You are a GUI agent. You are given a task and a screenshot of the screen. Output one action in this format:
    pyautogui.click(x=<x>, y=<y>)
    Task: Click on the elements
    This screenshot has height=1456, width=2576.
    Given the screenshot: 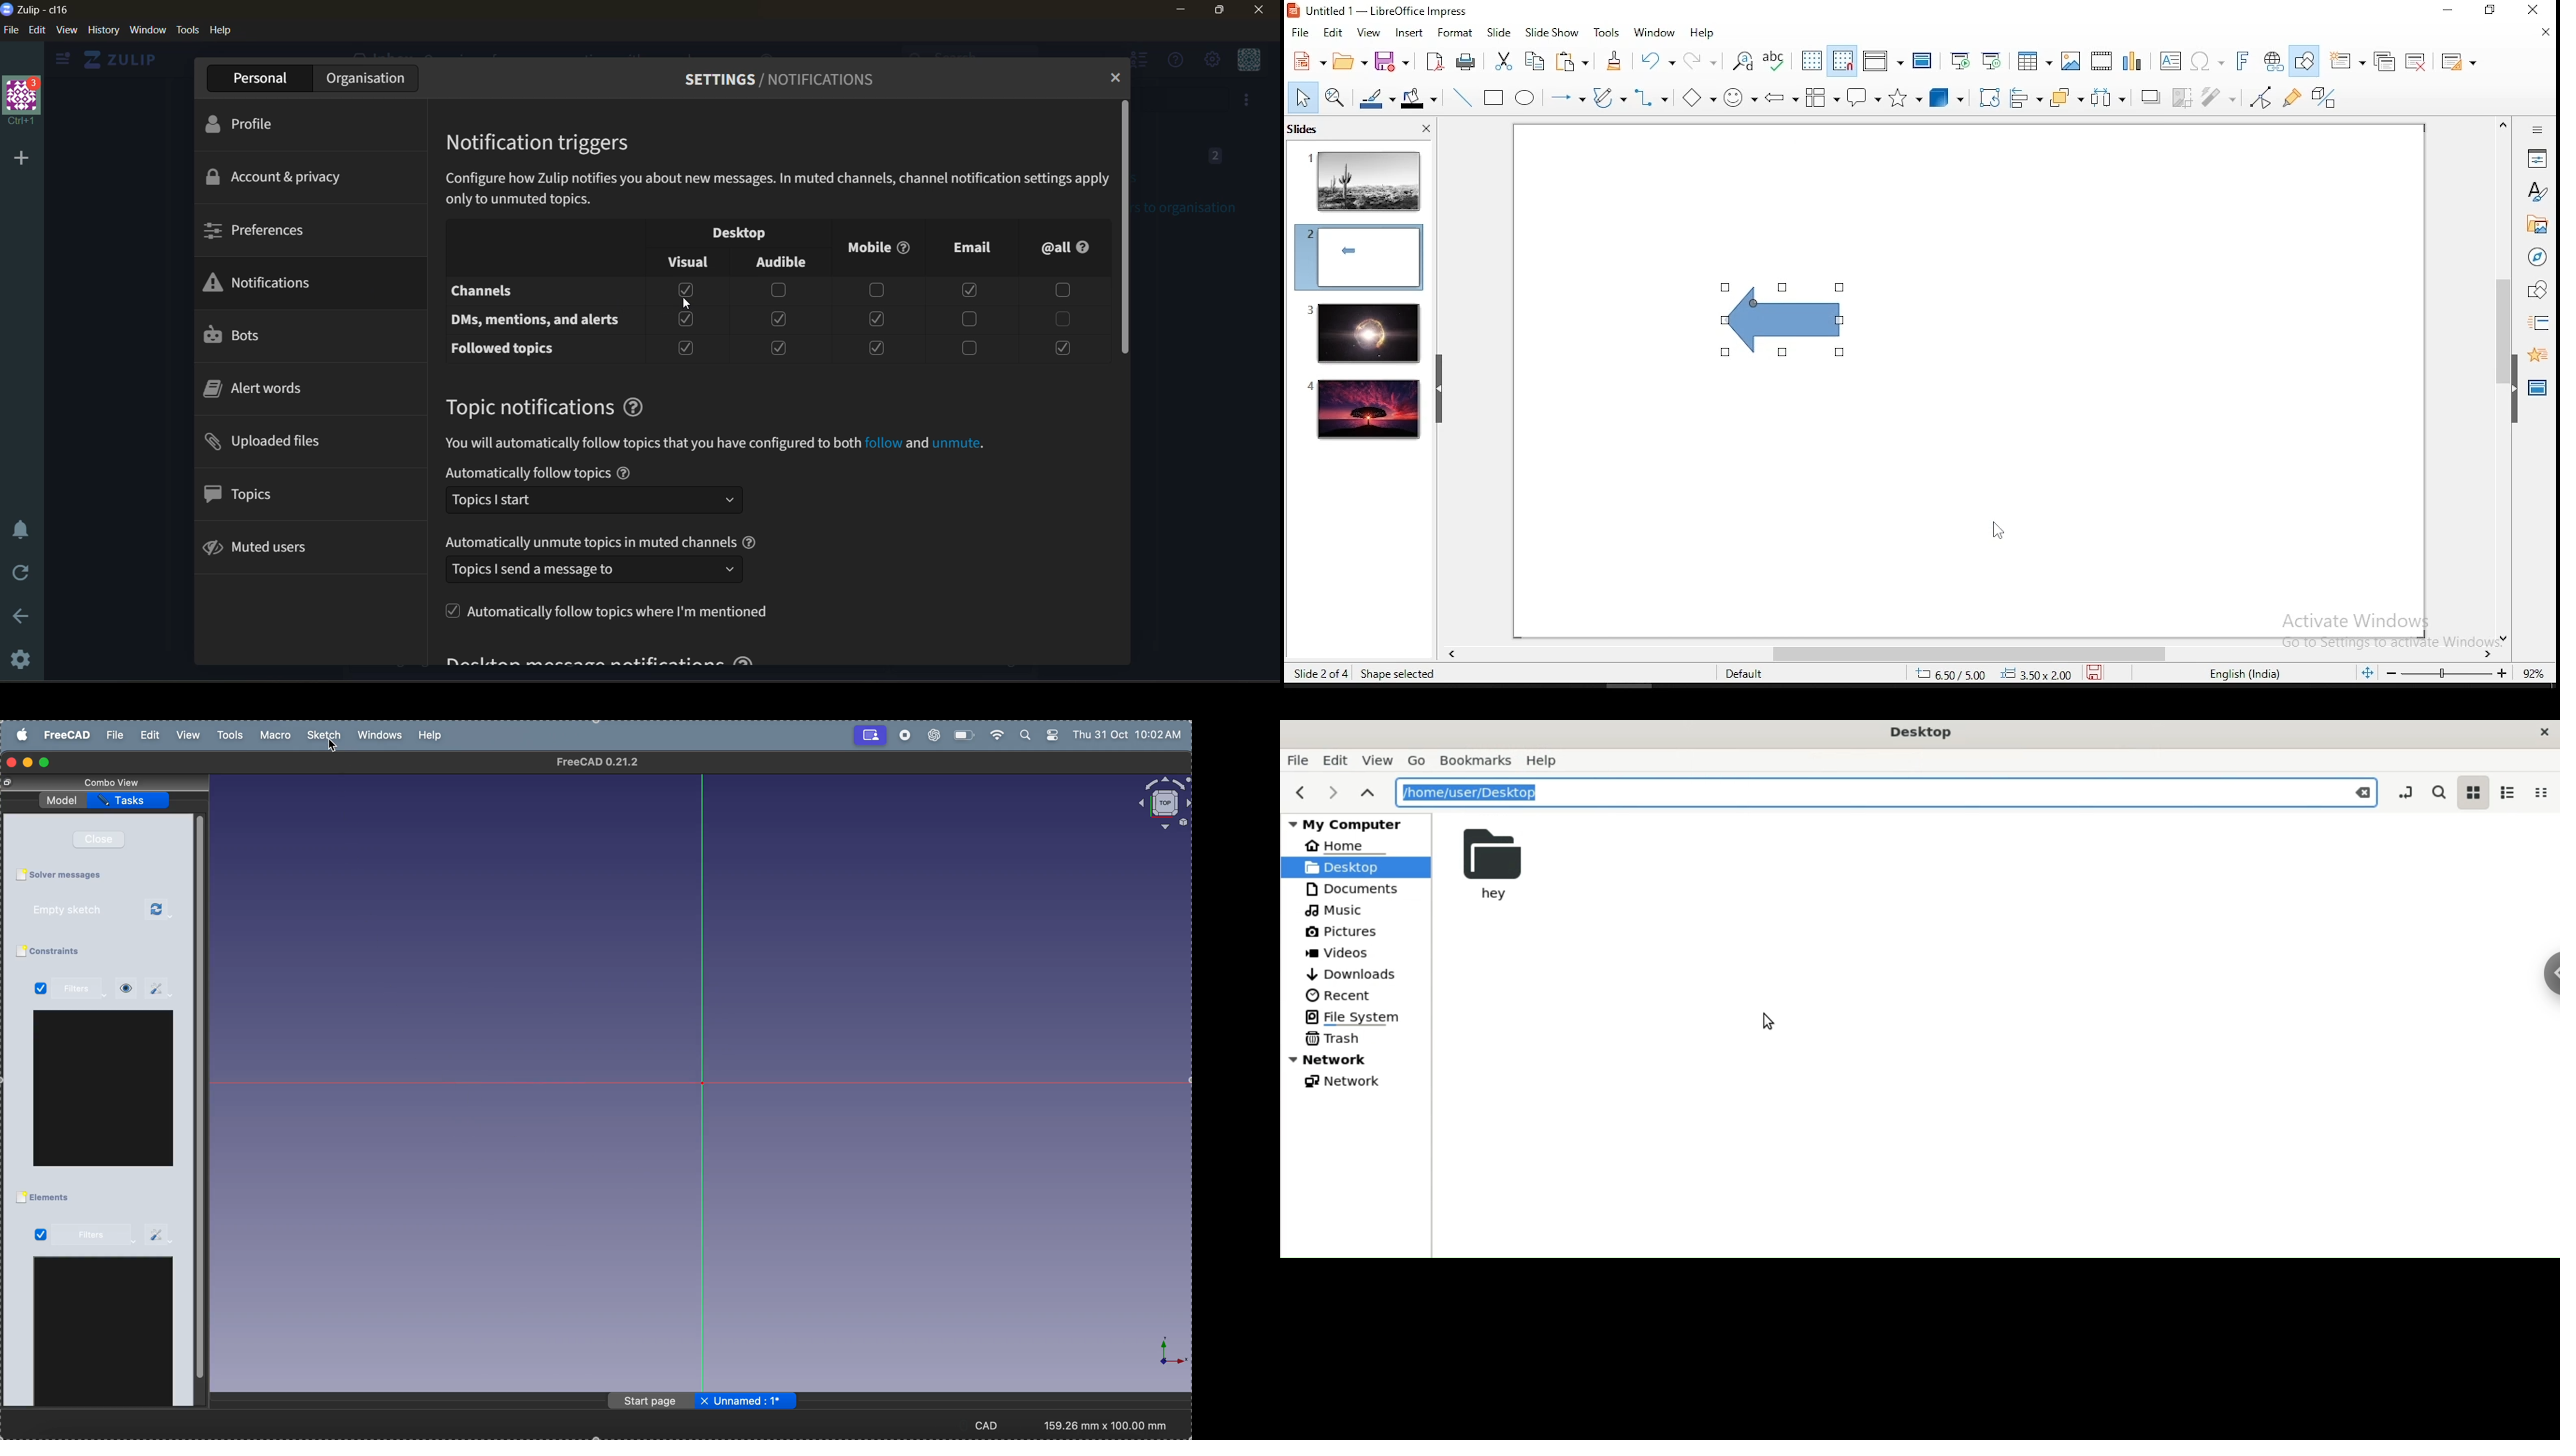 What is the action you would take?
    pyautogui.click(x=53, y=1198)
    